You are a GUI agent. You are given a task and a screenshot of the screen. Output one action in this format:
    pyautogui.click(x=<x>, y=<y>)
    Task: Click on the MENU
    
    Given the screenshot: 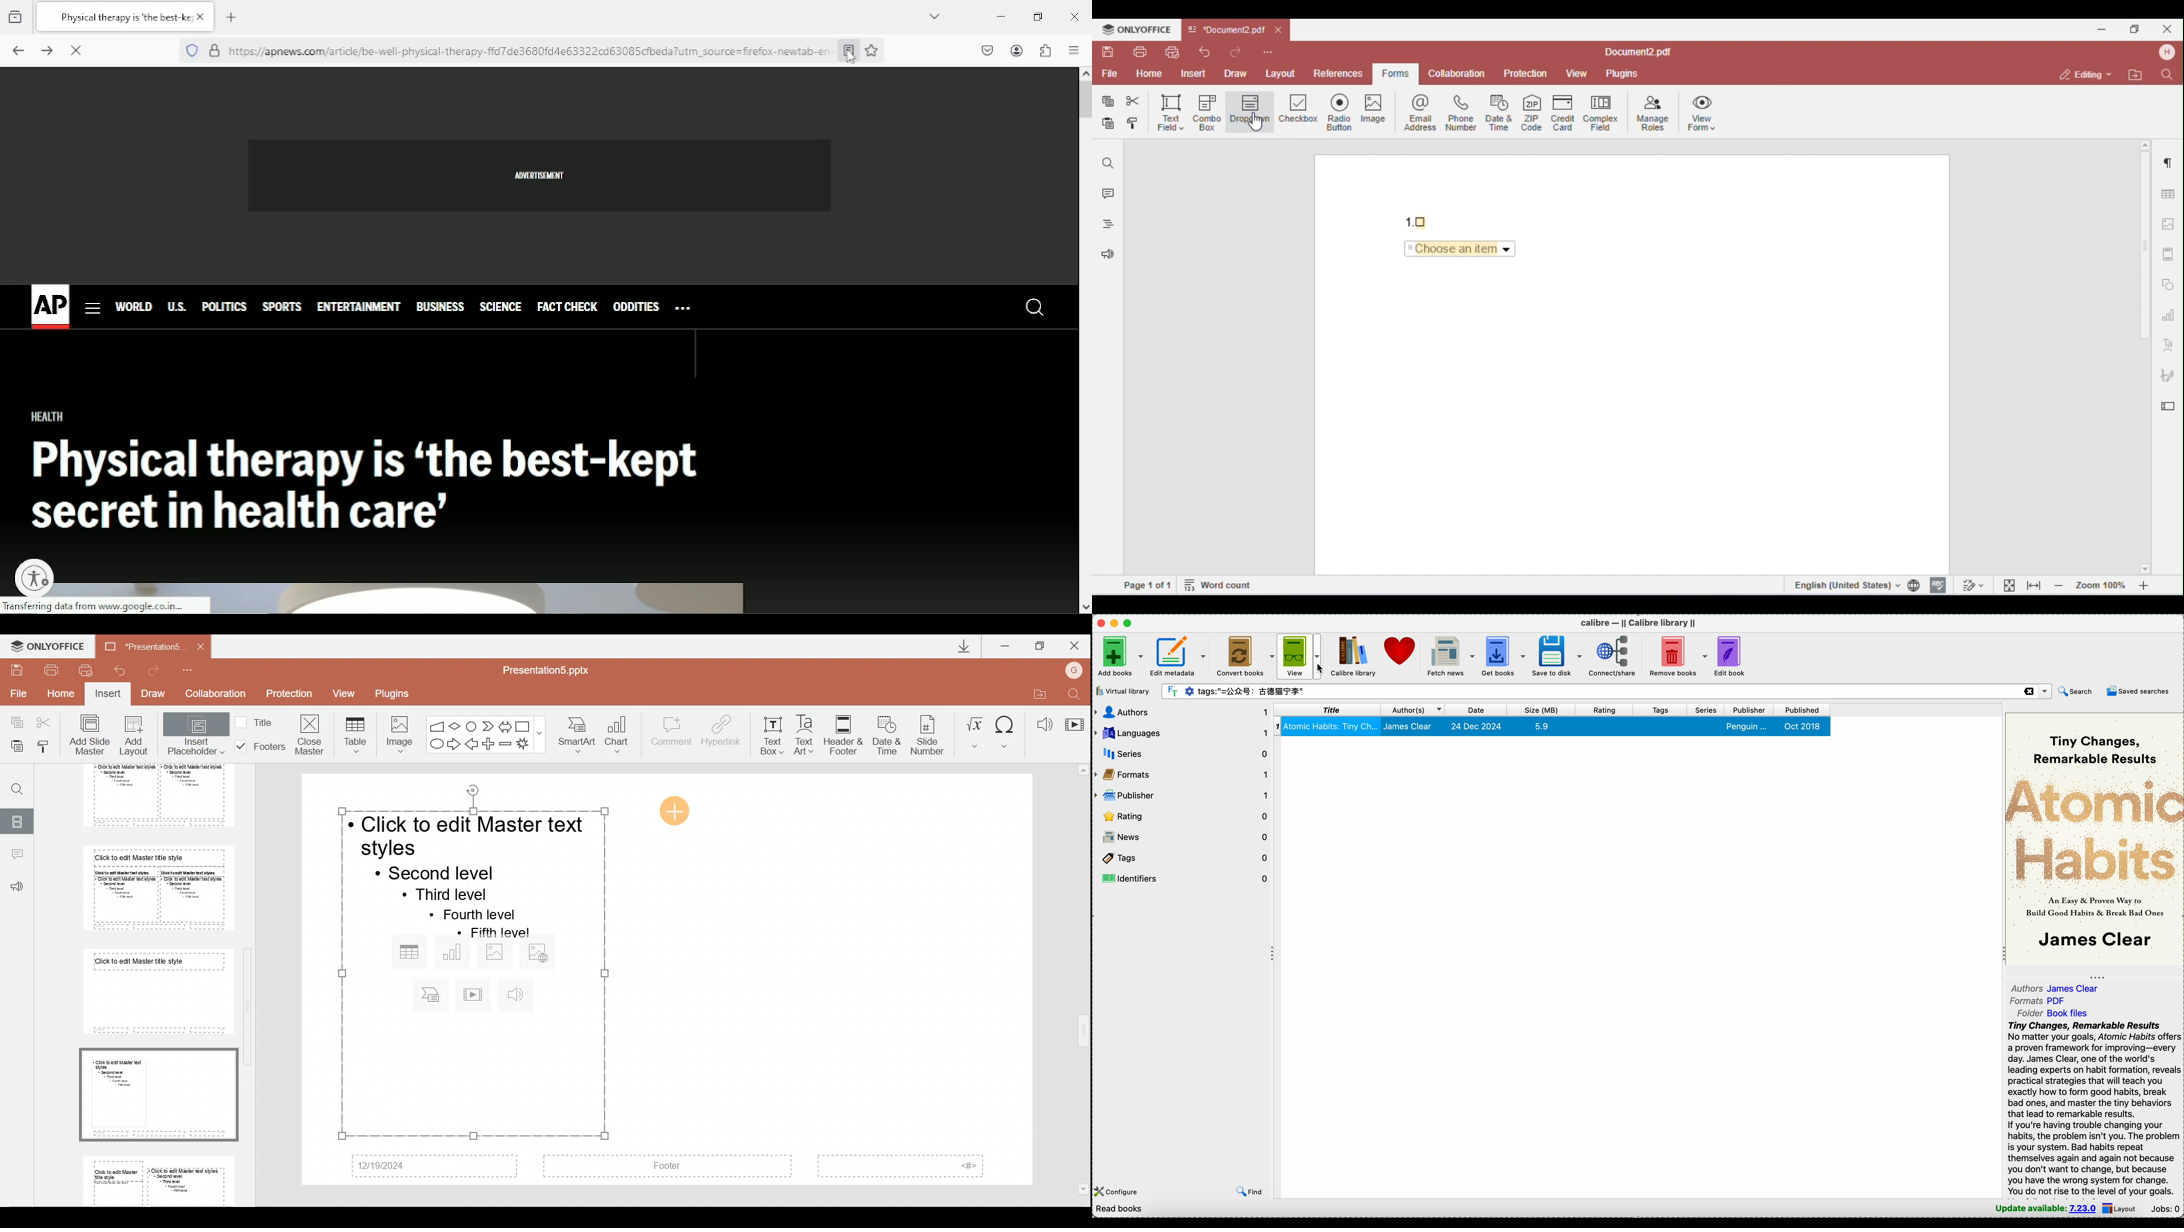 What is the action you would take?
    pyautogui.click(x=94, y=307)
    